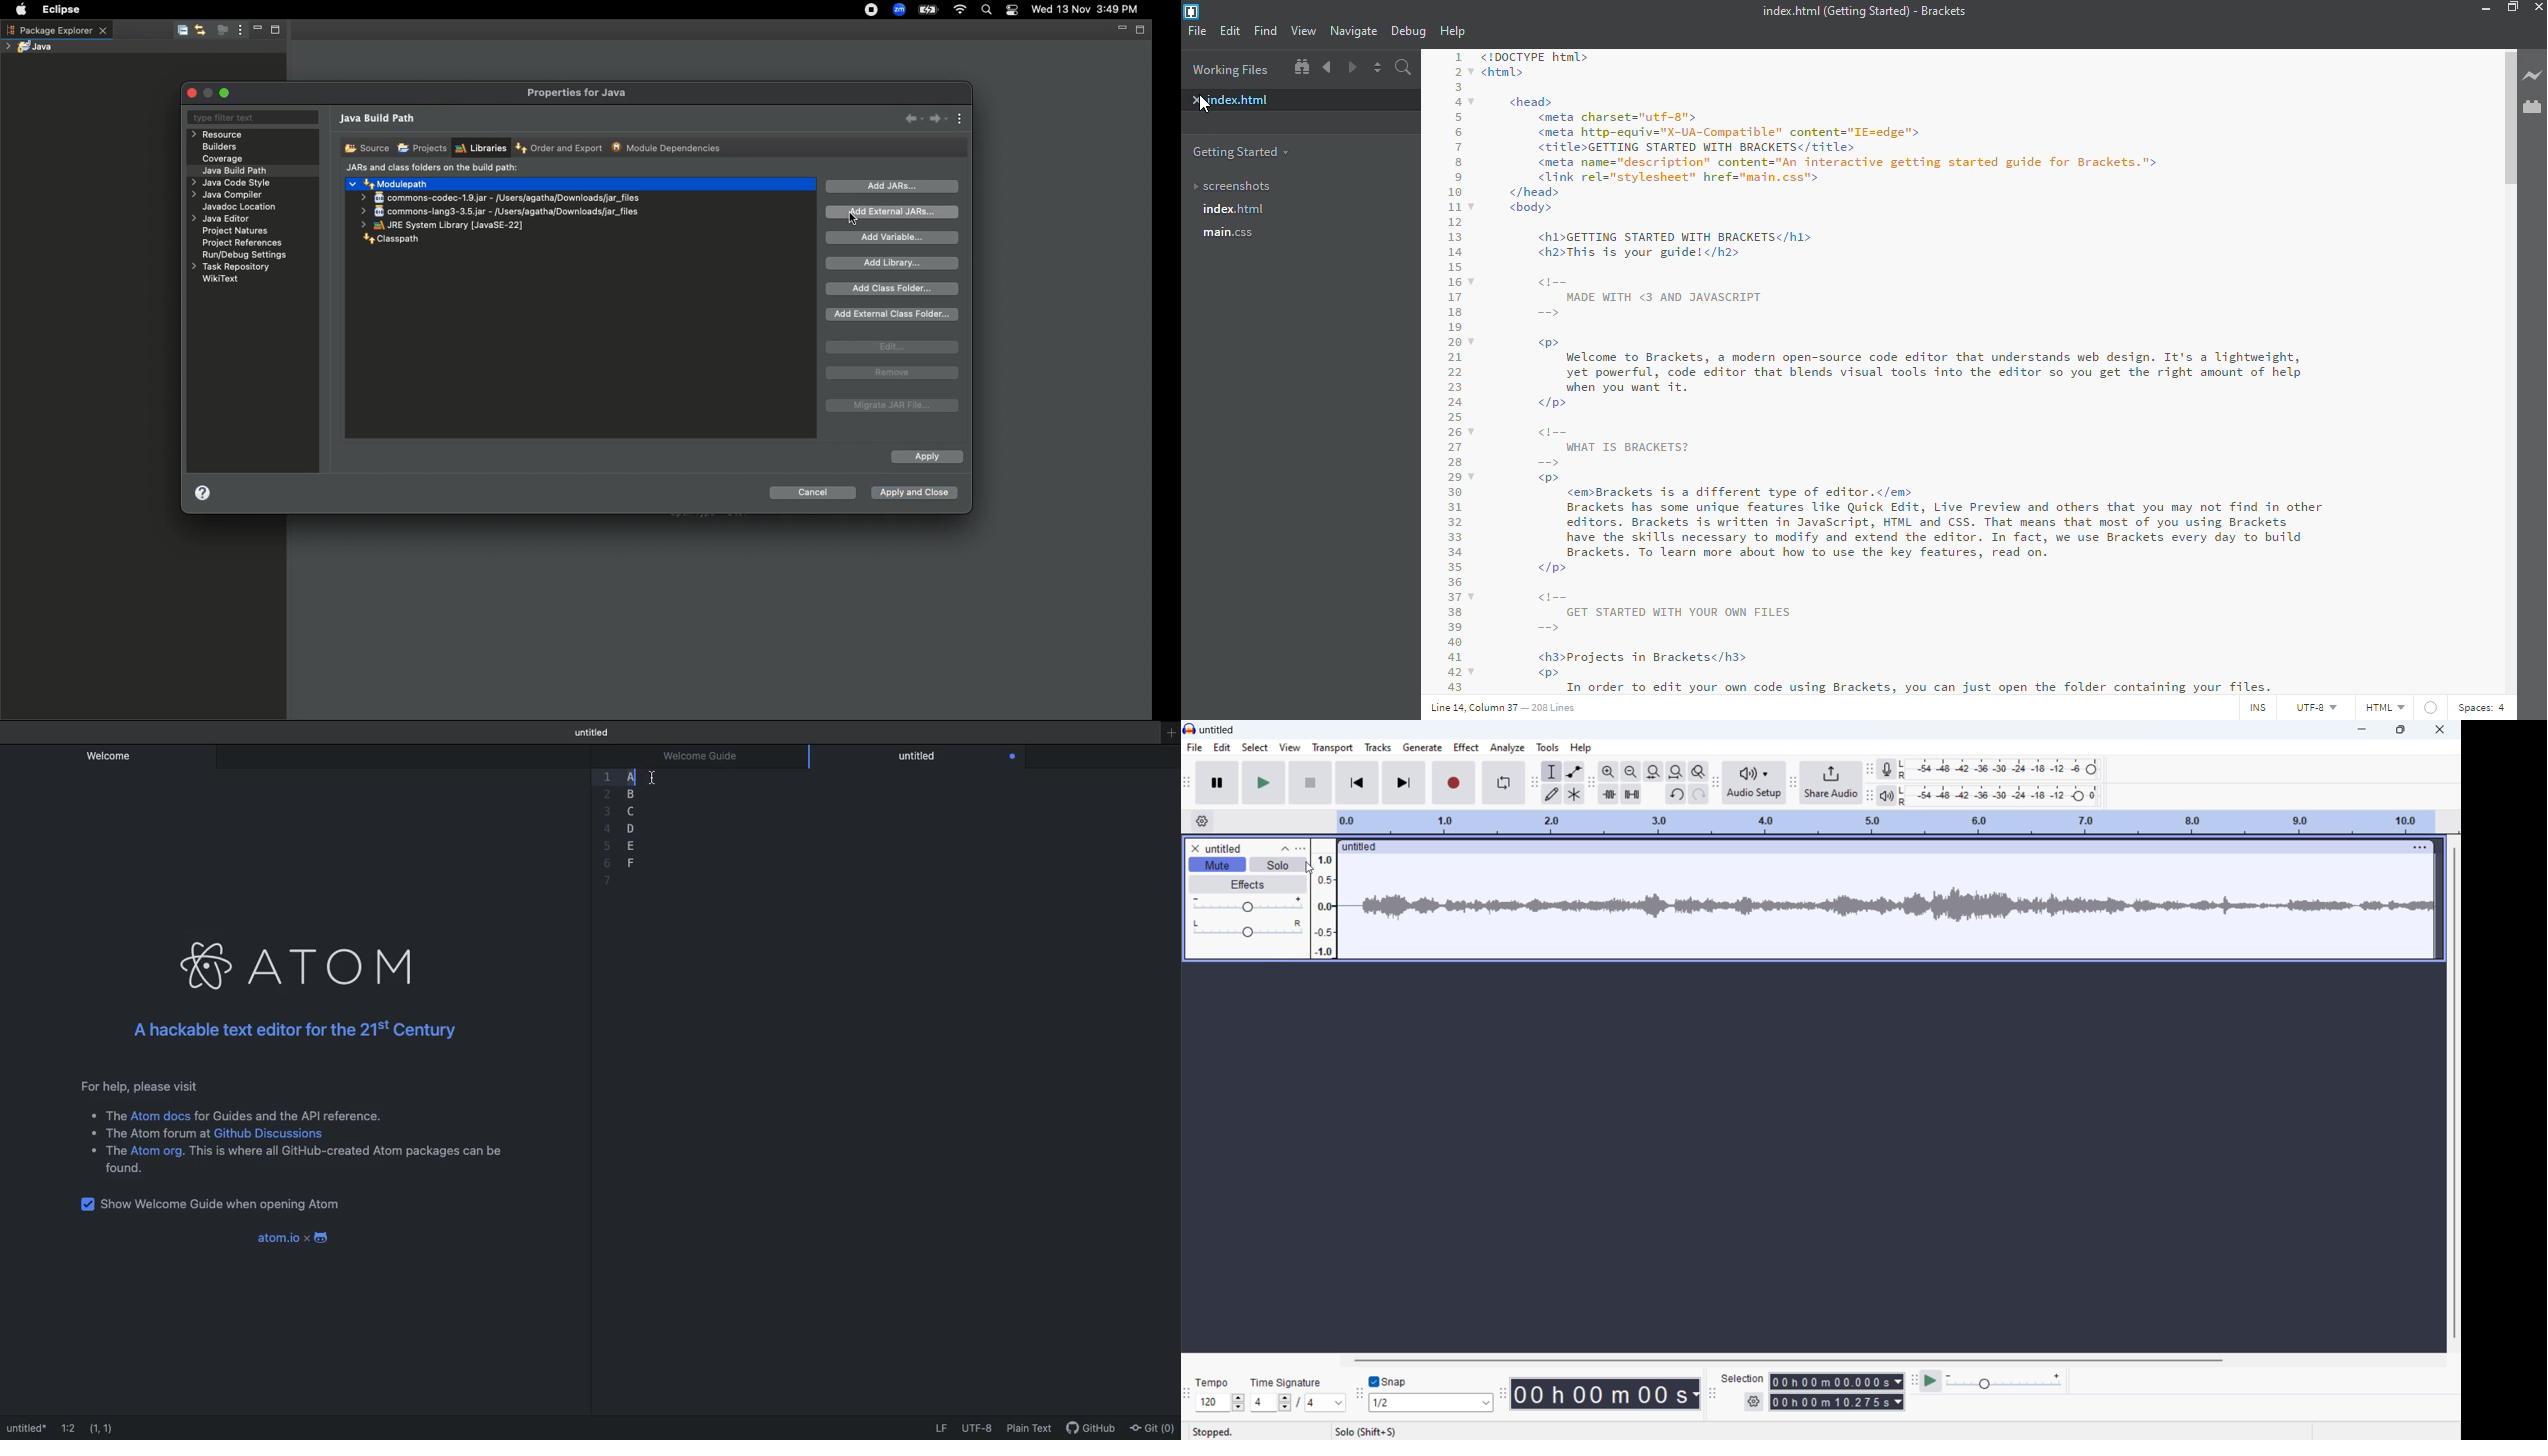 The height and width of the screenshot is (1456, 2548). Describe the element at coordinates (1231, 69) in the screenshot. I see `working files` at that location.